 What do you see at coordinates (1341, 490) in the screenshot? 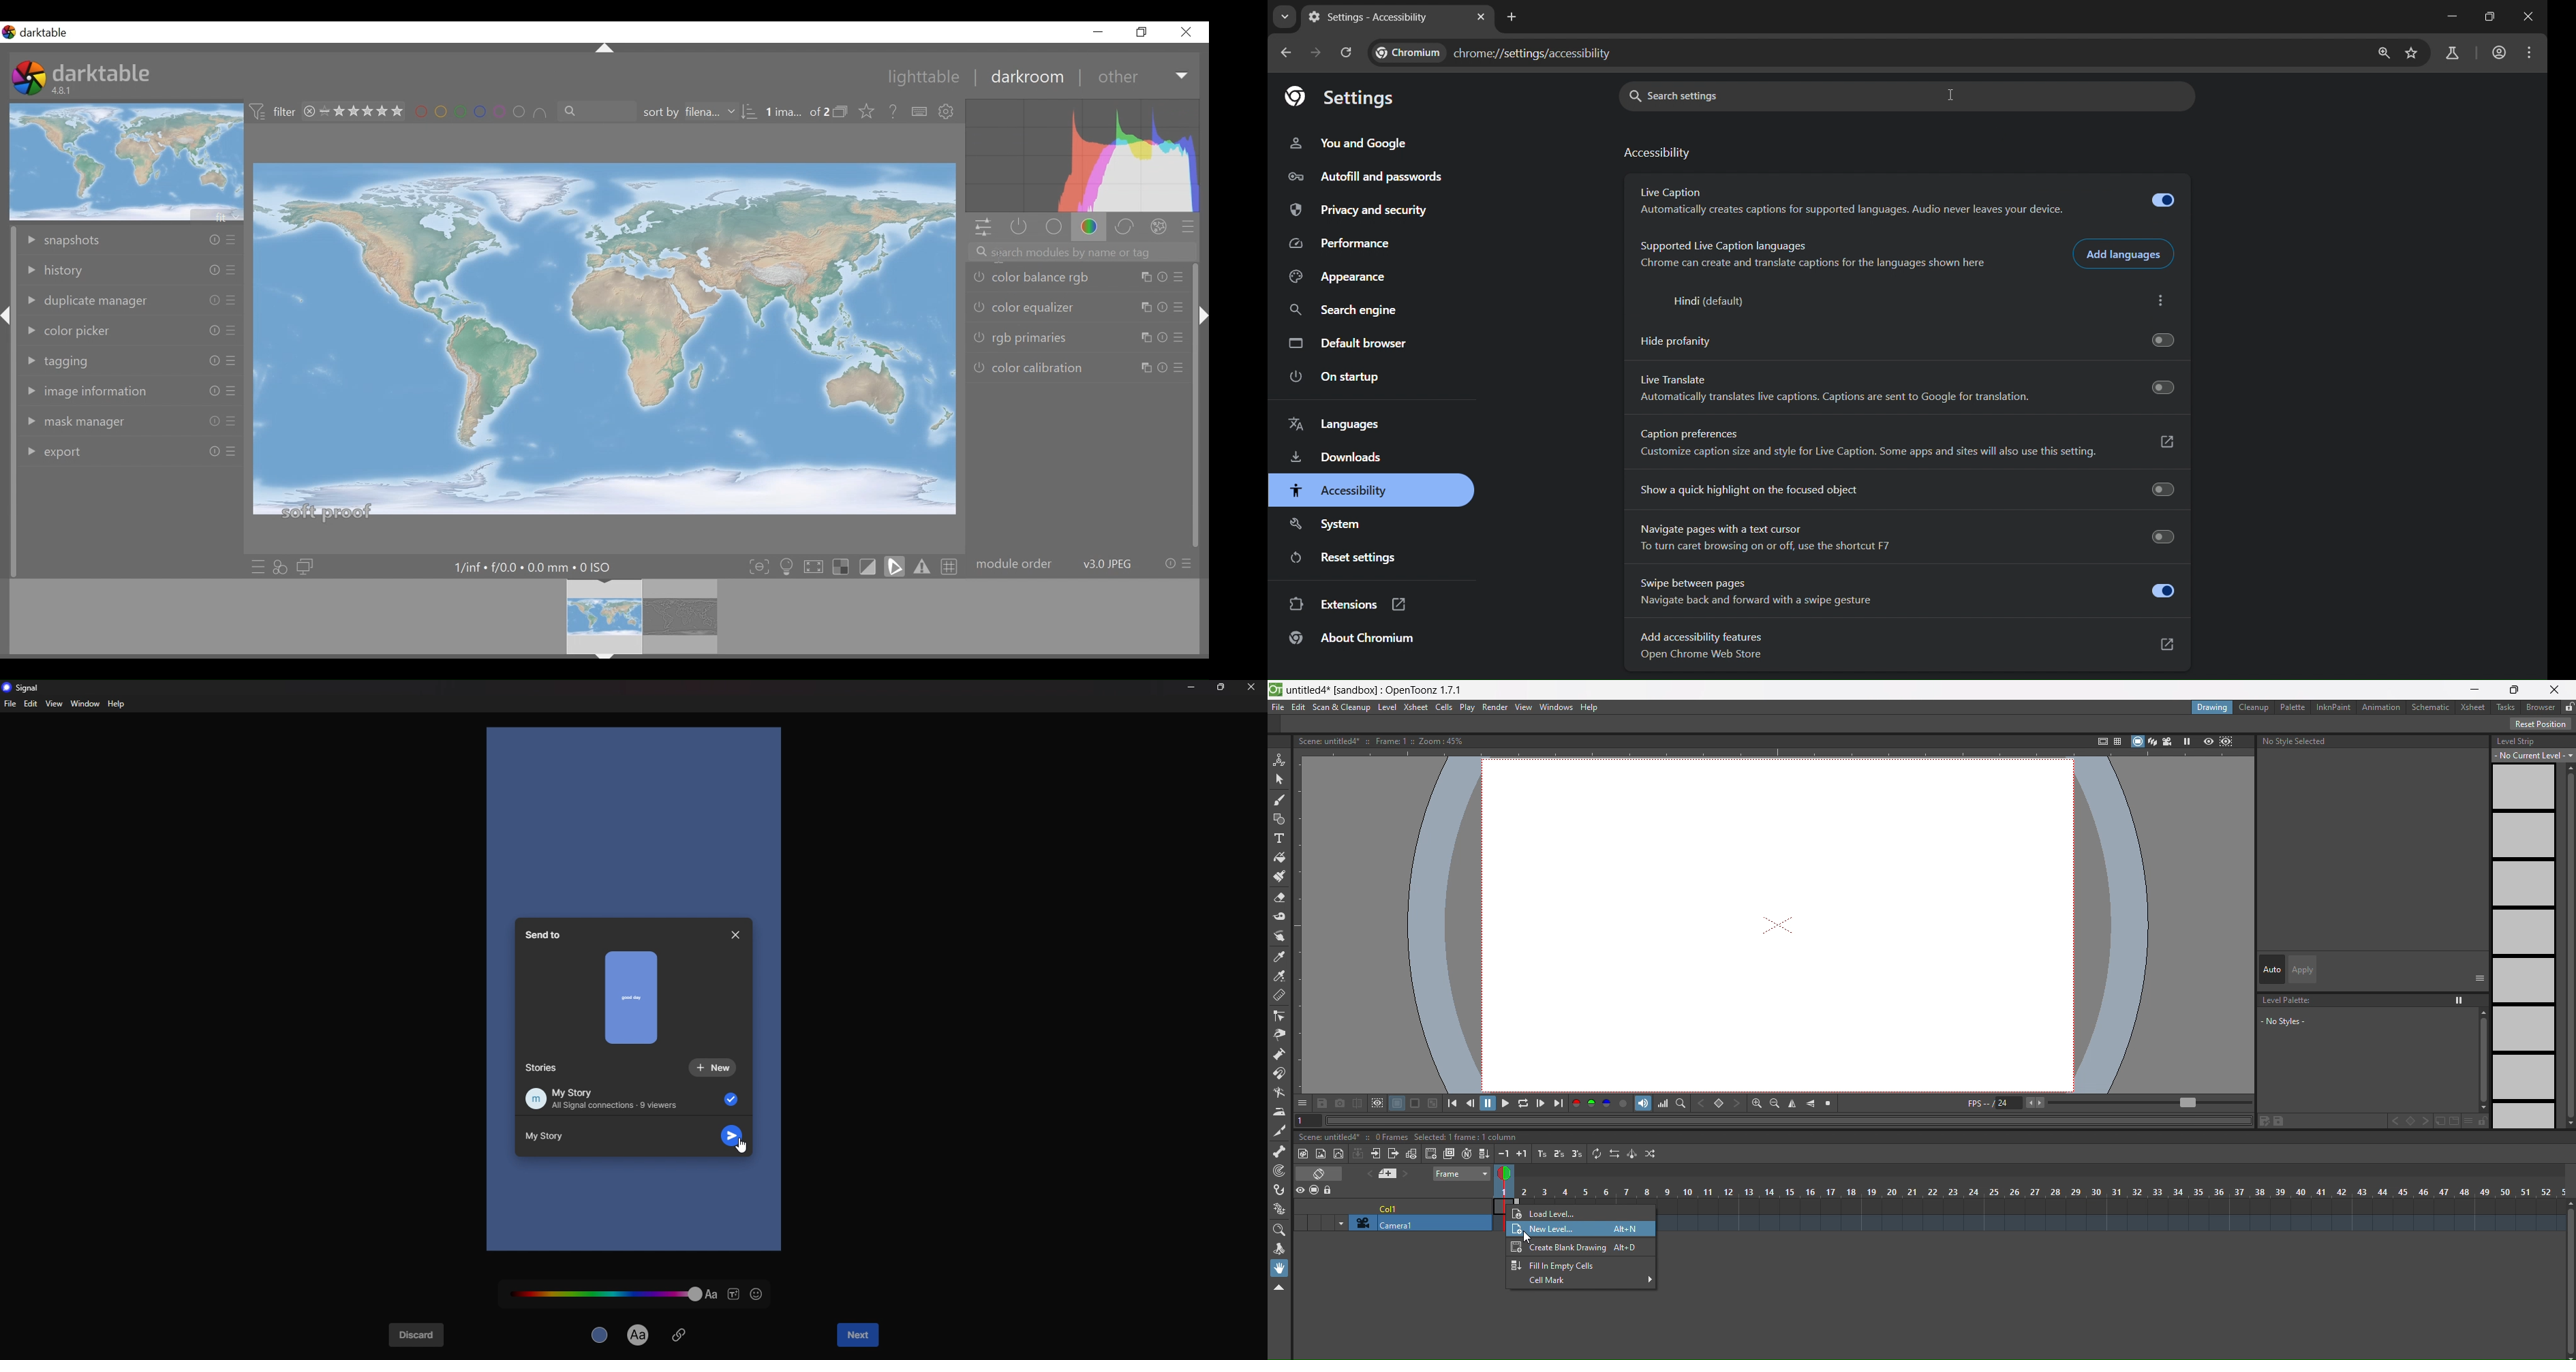
I see `accessibility` at bounding box center [1341, 490].